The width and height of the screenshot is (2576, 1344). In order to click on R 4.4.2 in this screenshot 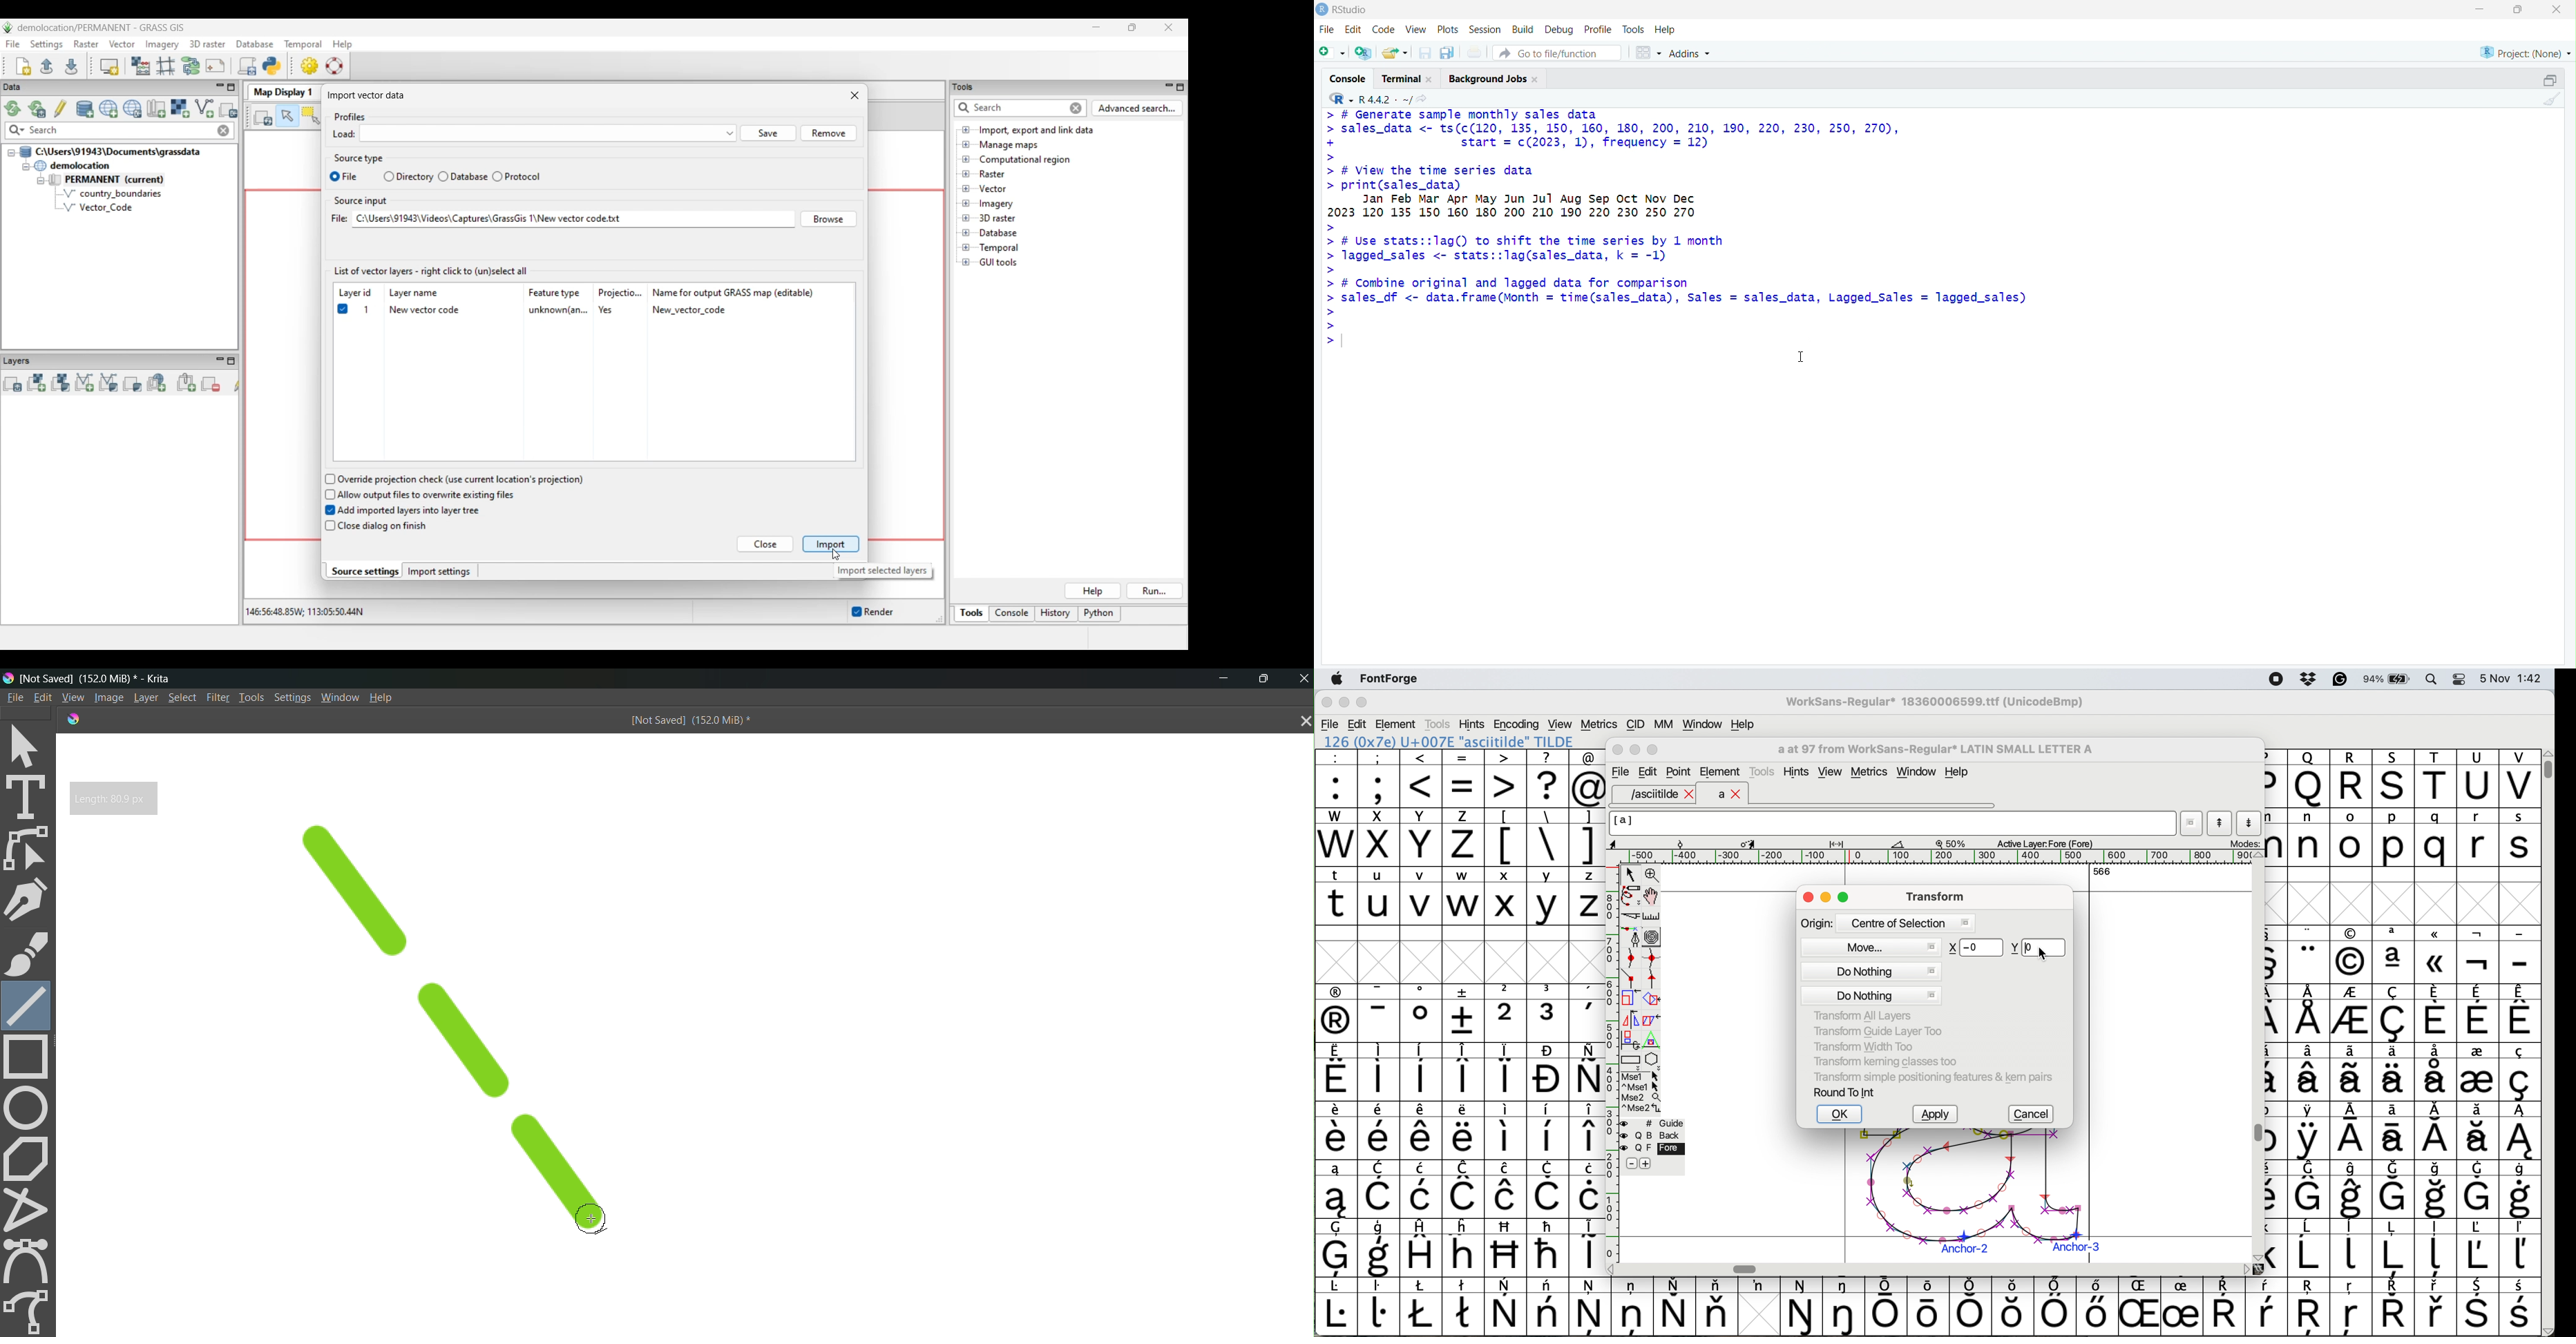, I will do `click(1371, 99)`.